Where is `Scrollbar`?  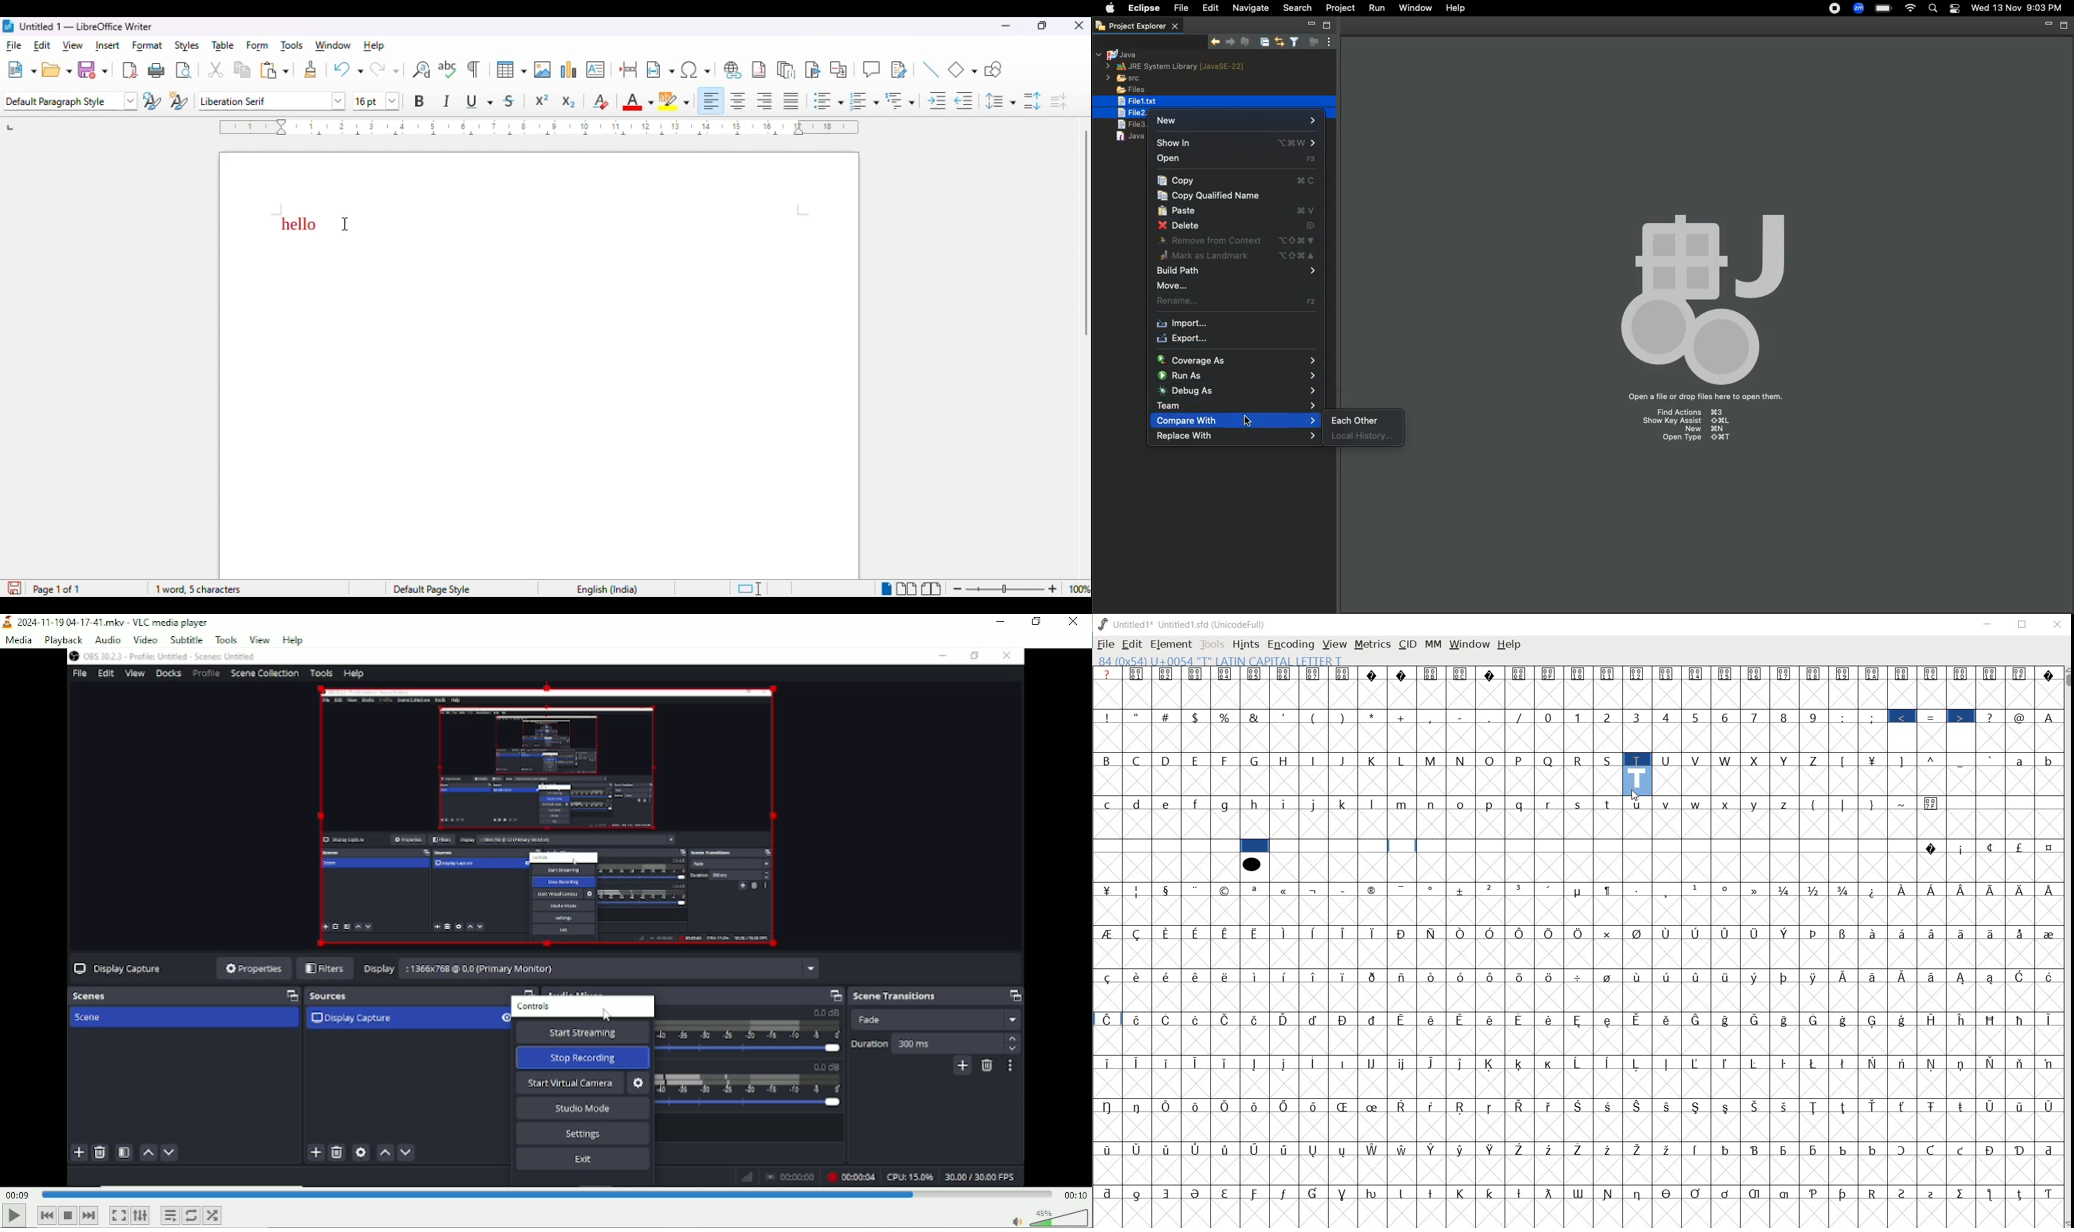
Scrollbar is located at coordinates (1080, 350).